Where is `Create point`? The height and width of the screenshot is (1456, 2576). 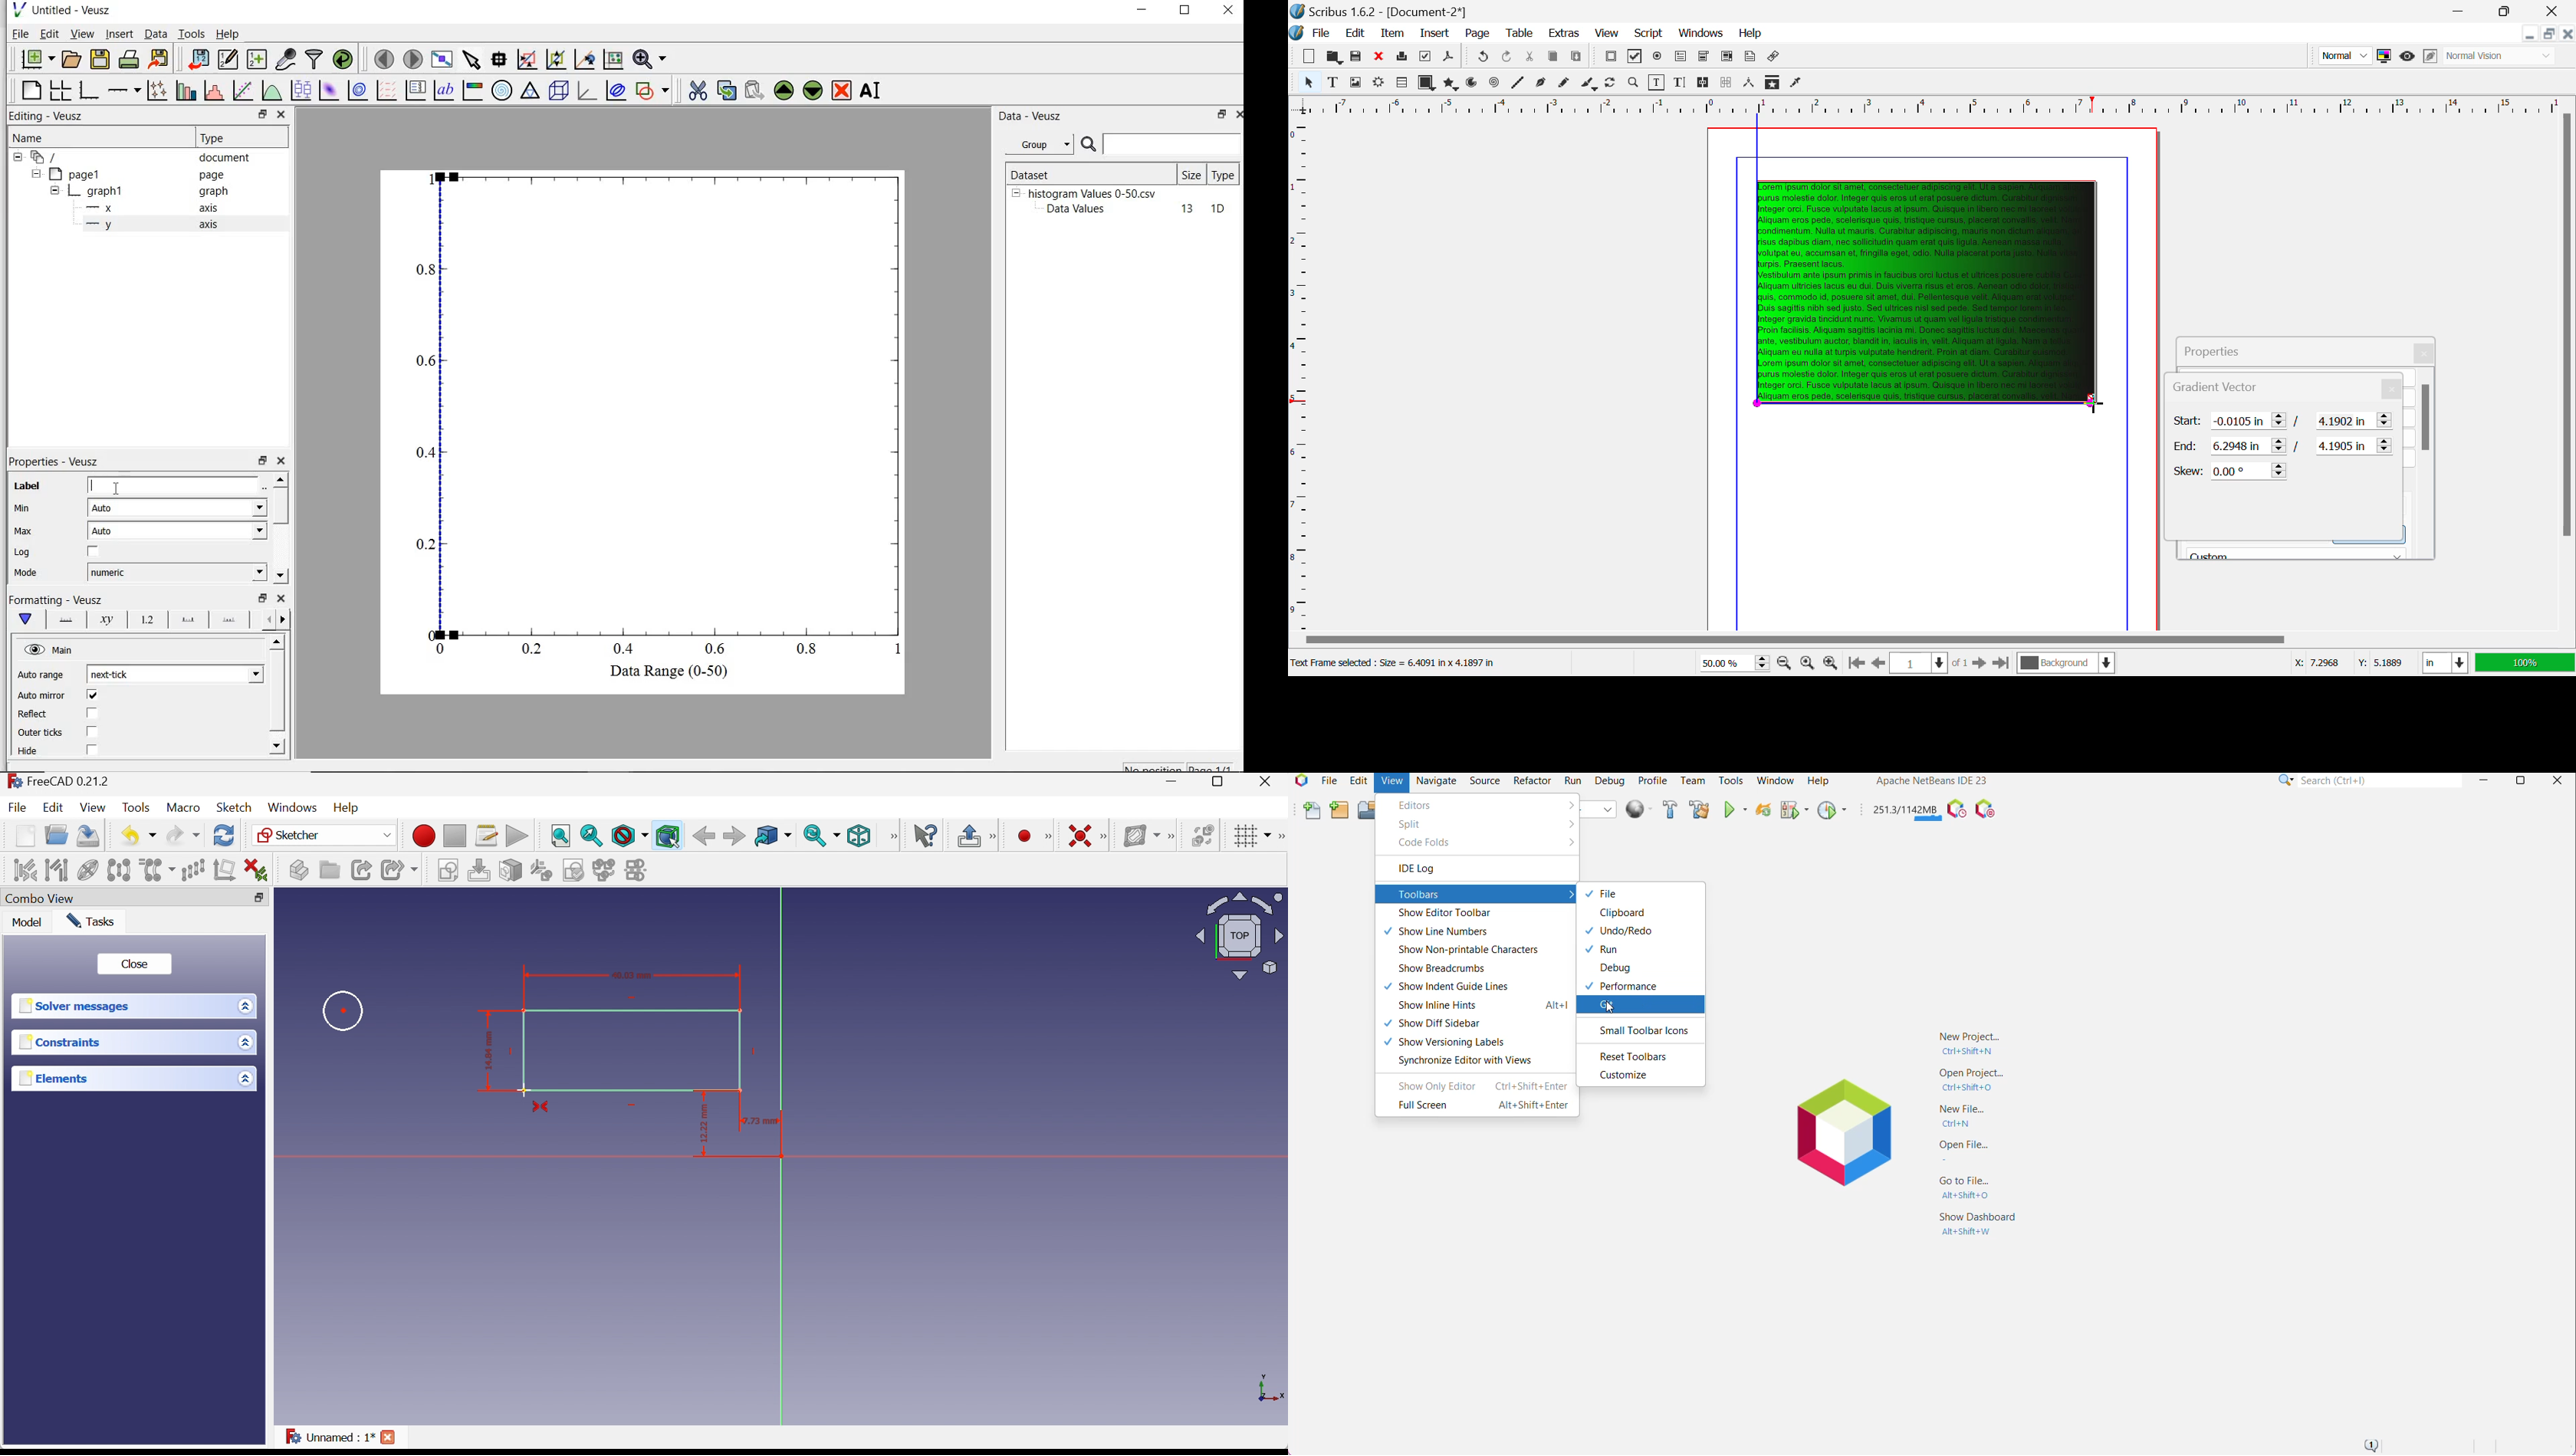
Create point is located at coordinates (1024, 836).